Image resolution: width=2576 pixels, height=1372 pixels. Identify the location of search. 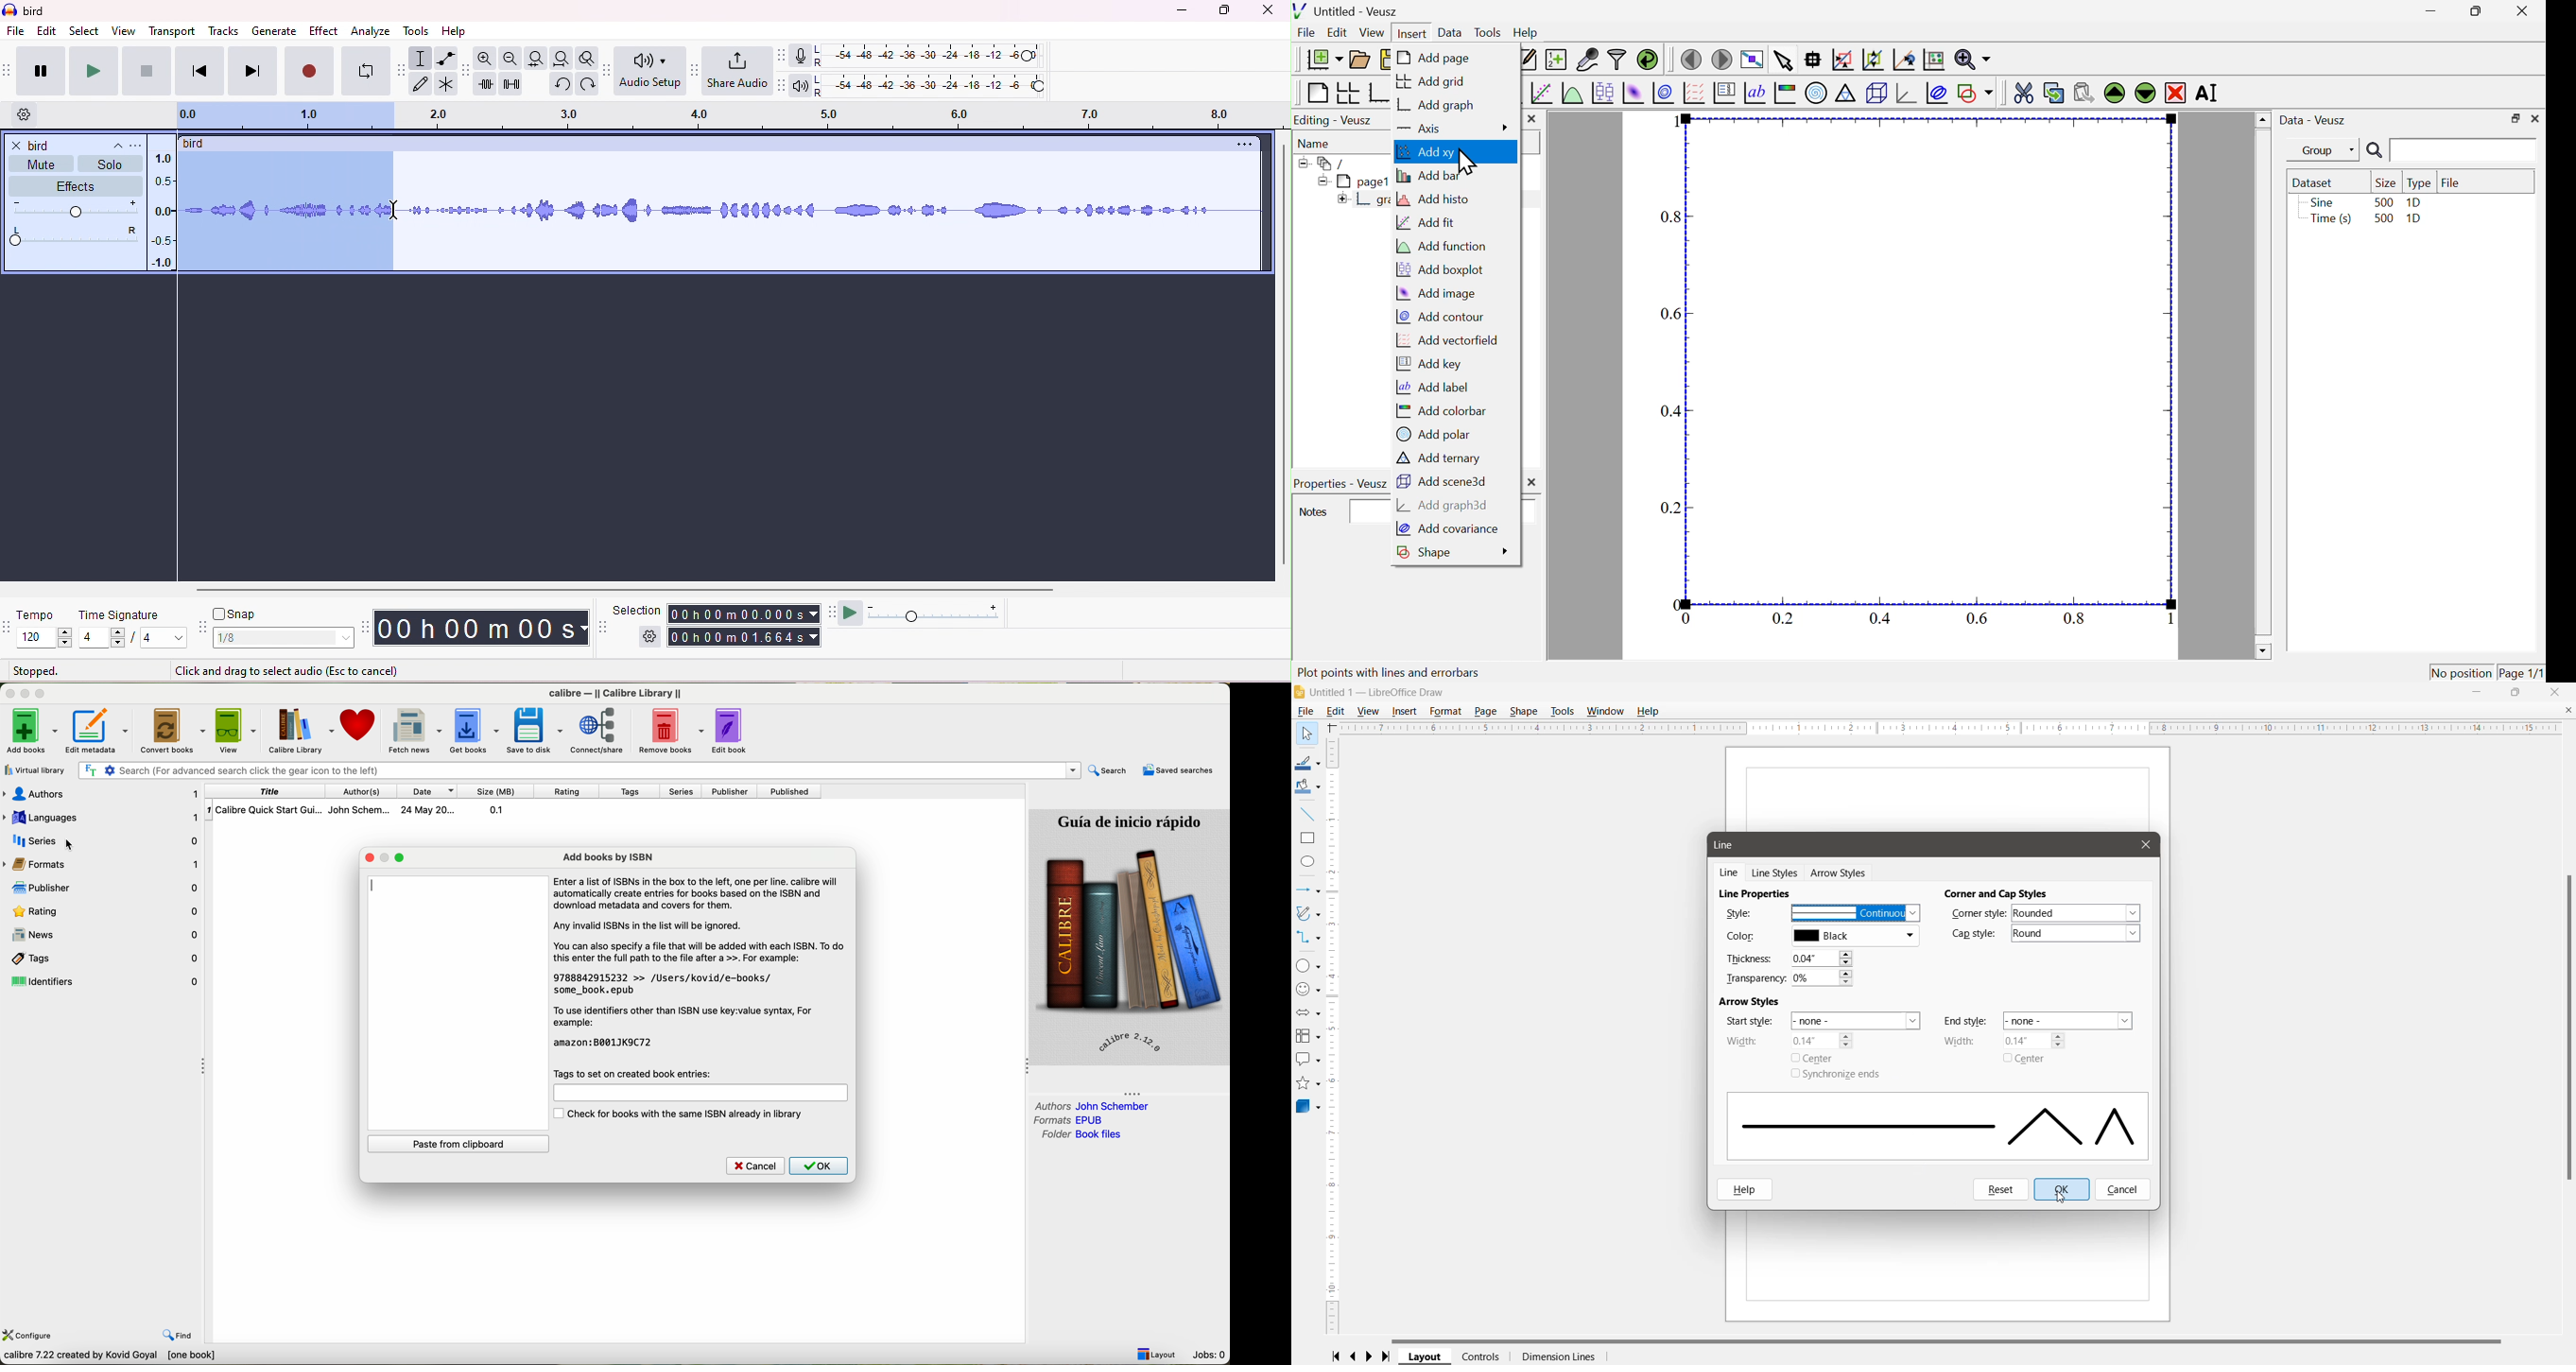
(2449, 151).